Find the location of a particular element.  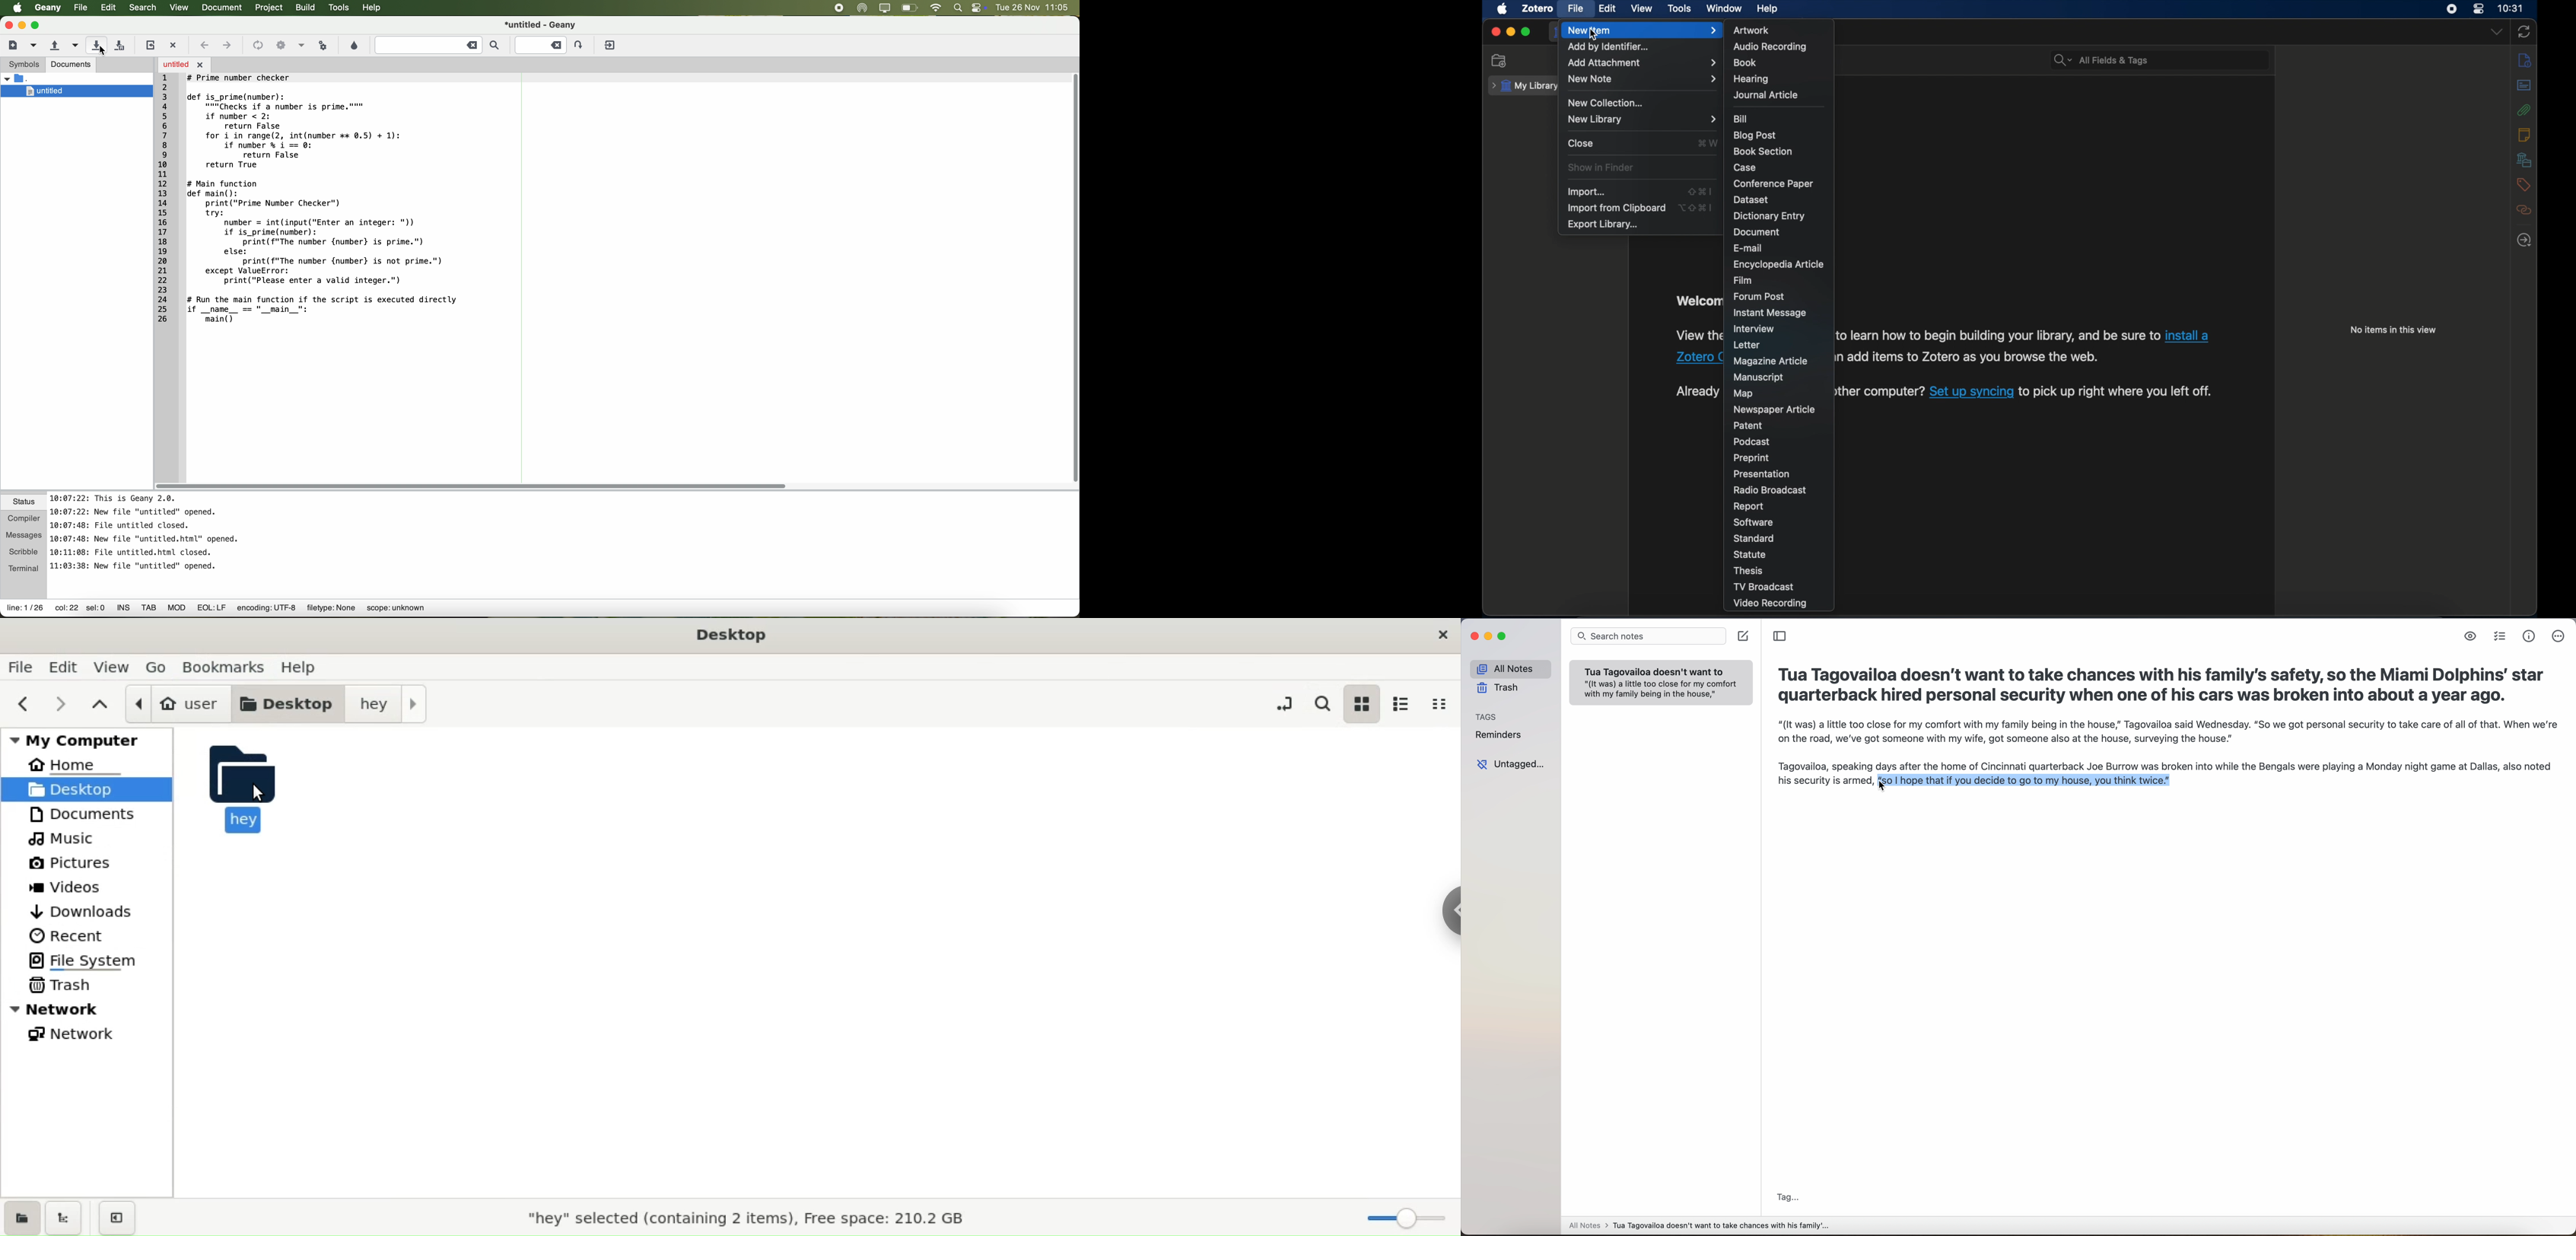

close app is located at coordinates (1473, 637).